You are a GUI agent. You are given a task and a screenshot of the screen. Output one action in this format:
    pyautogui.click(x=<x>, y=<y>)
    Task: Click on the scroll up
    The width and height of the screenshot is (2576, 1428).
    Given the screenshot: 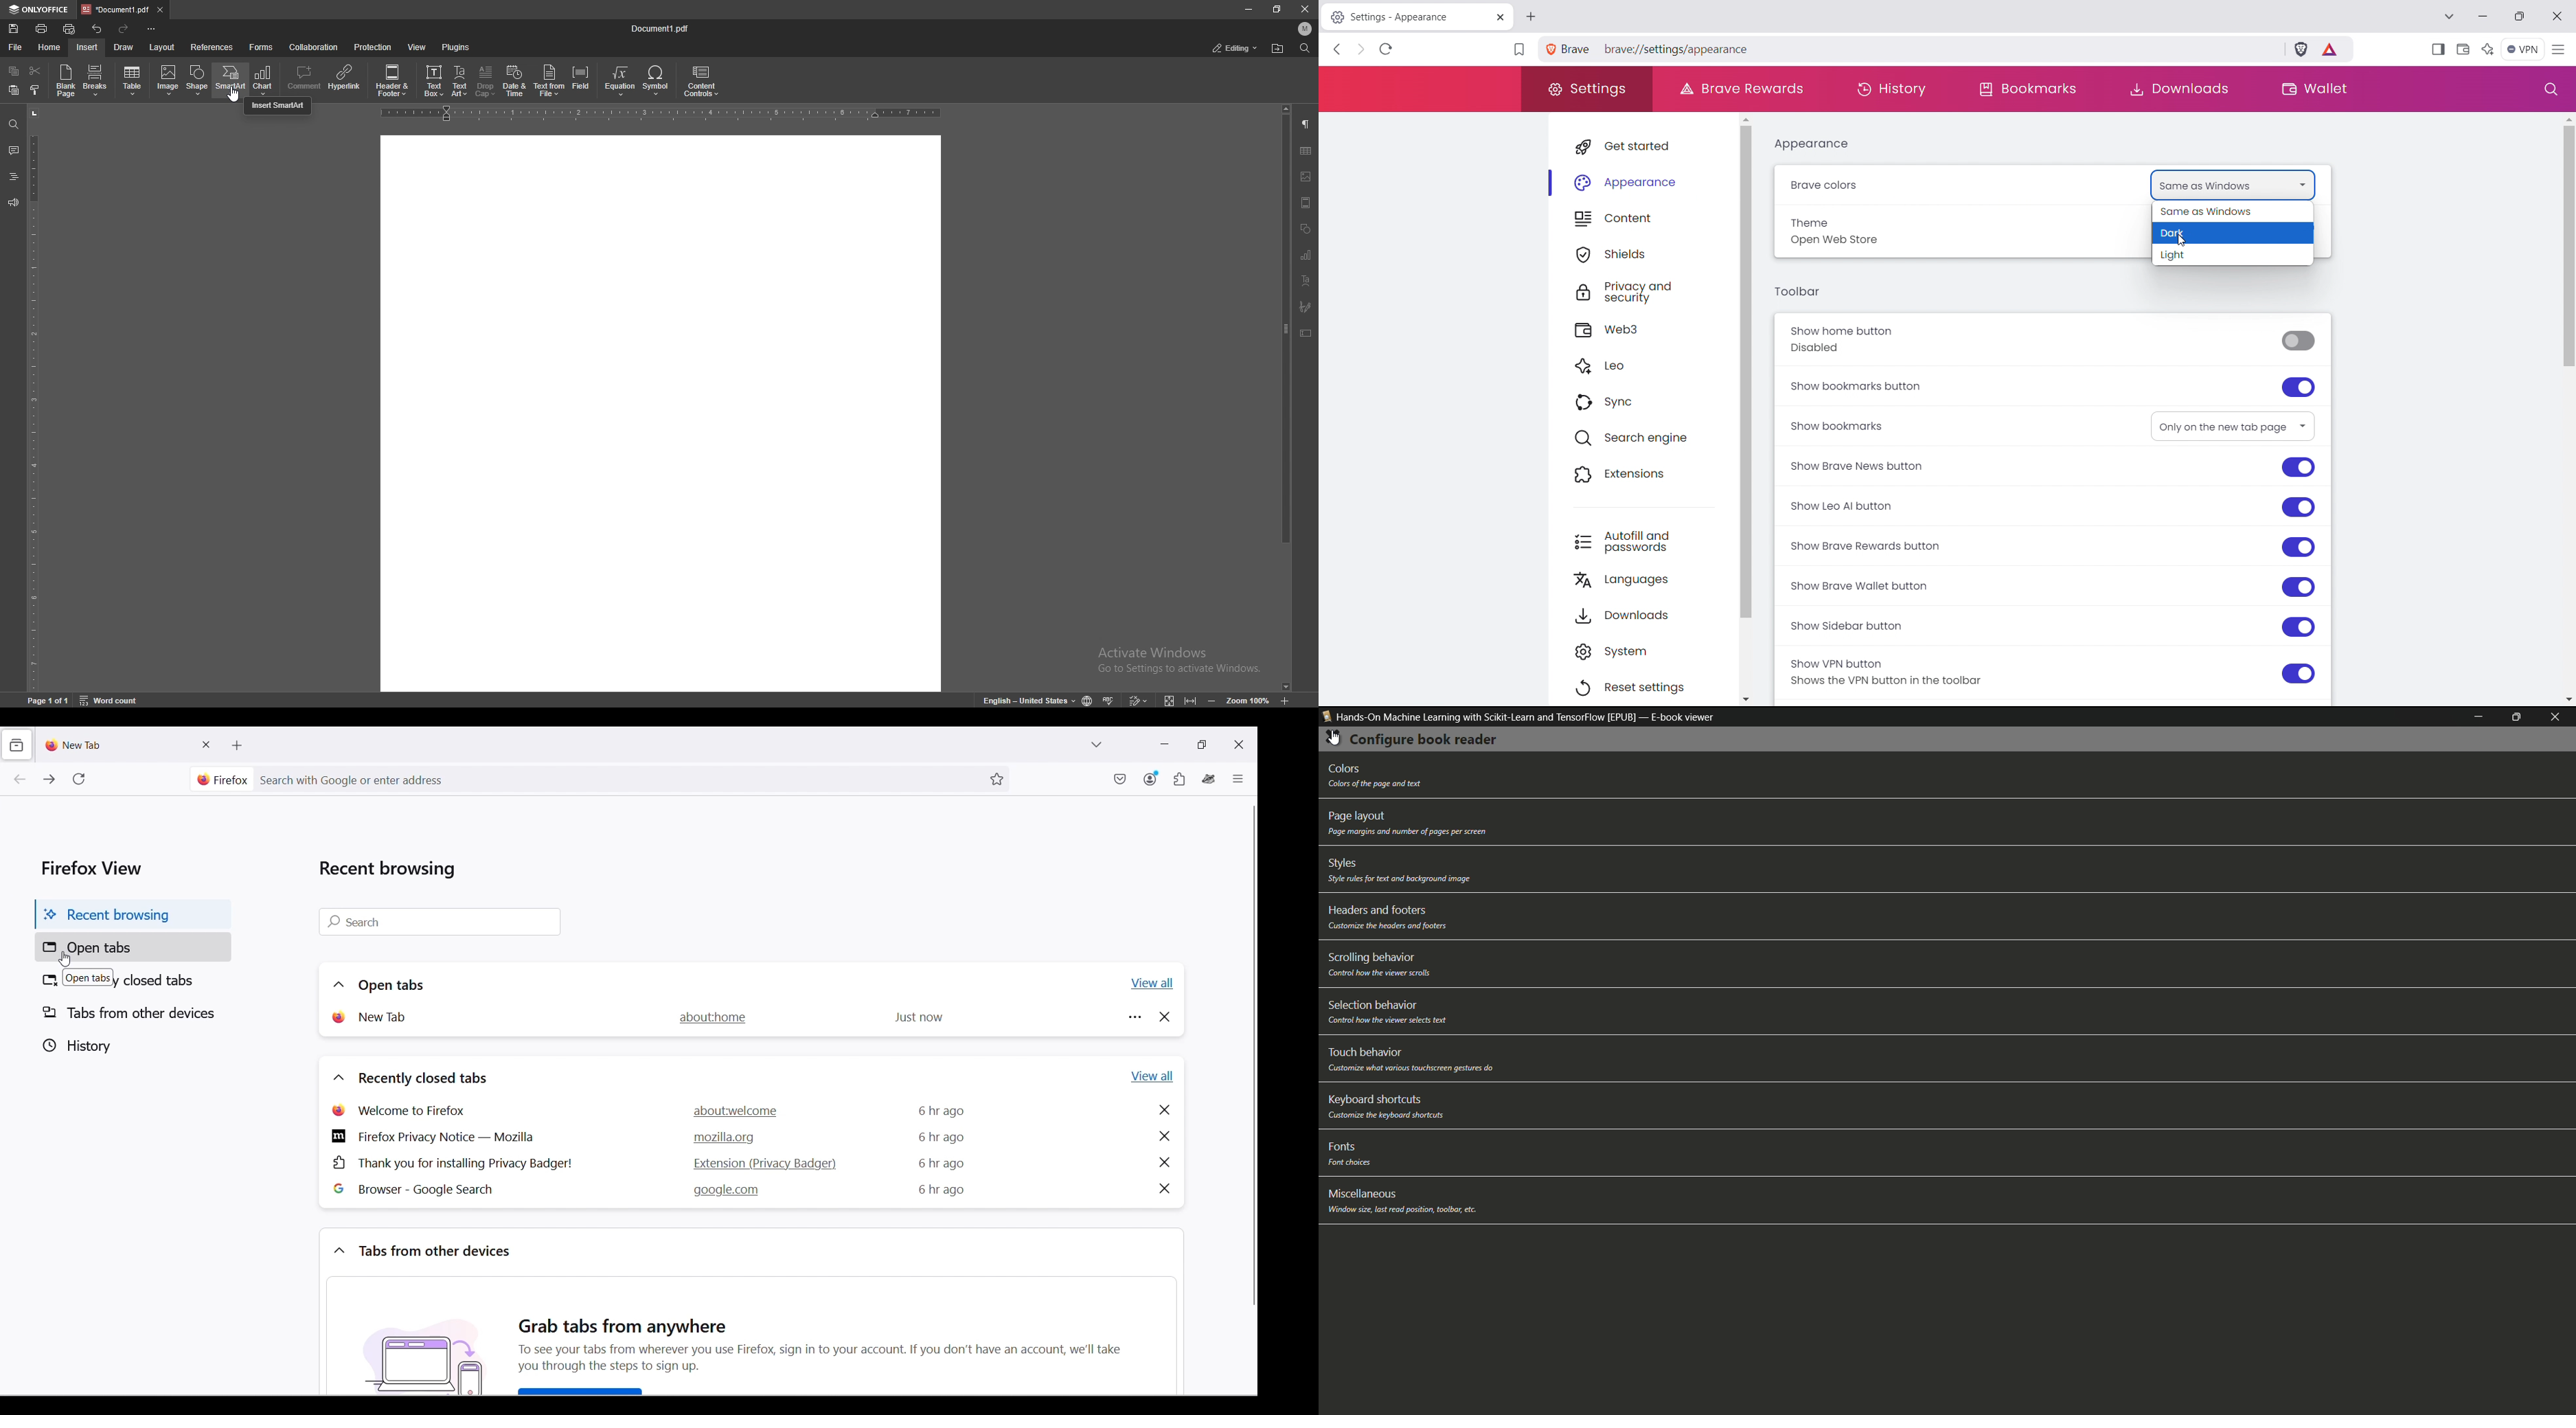 What is the action you would take?
    pyautogui.click(x=1752, y=119)
    